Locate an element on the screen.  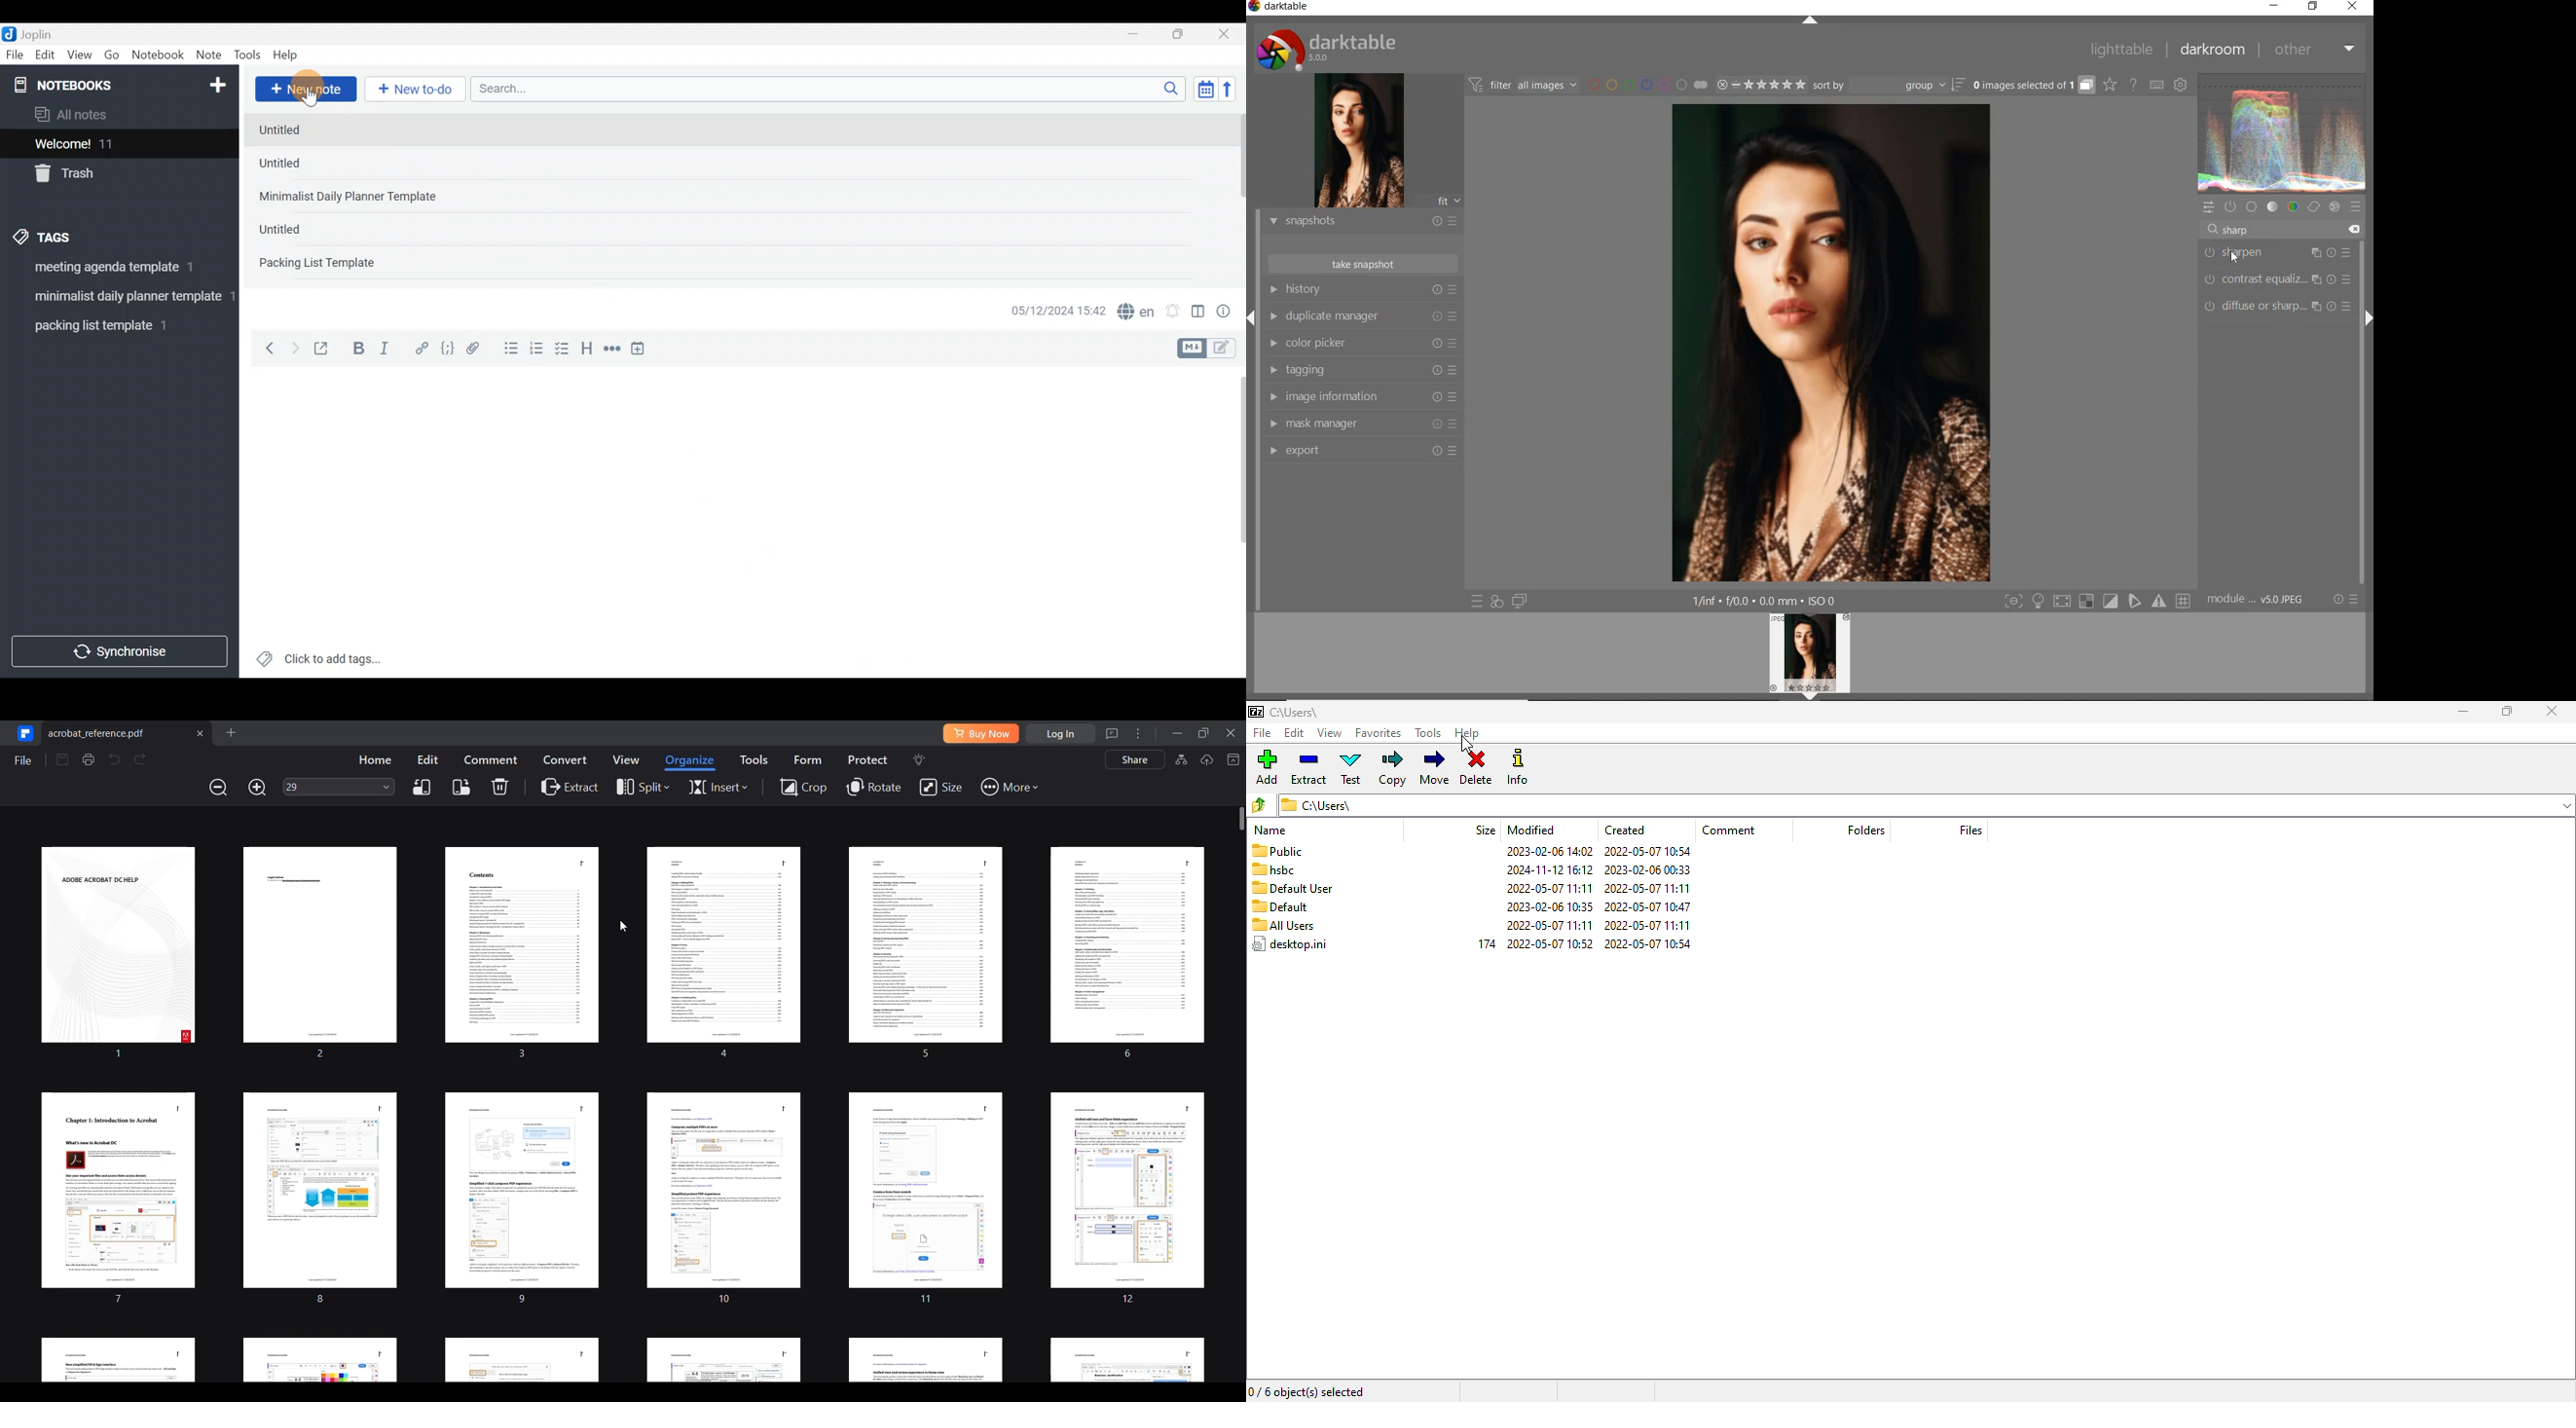
Untitled is located at coordinates (293, 166).